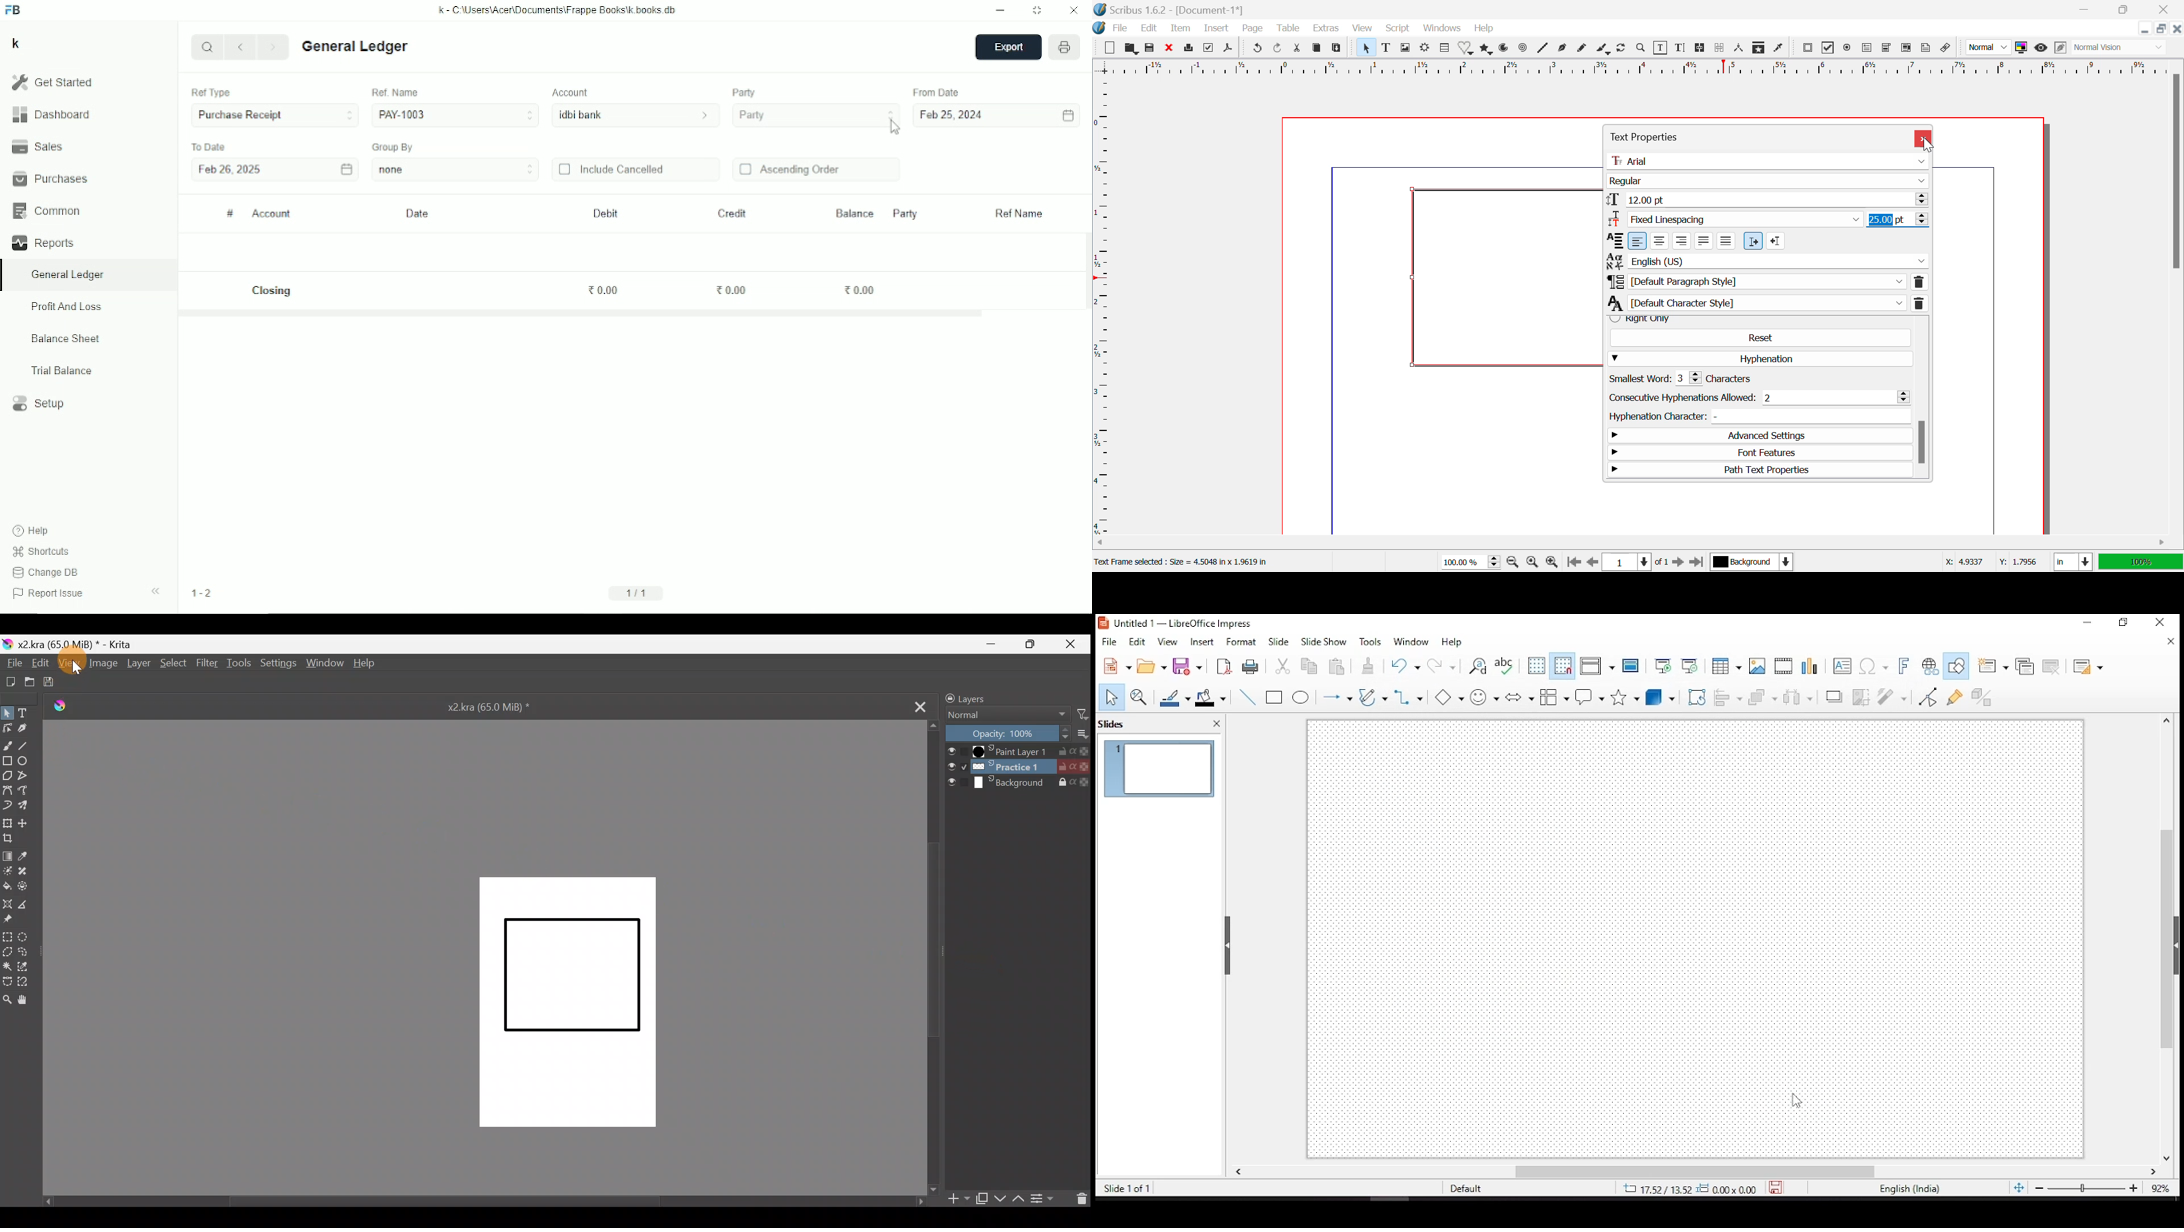 The image size is (2184, 1232). I want to click on Layer, so click(138, 665).